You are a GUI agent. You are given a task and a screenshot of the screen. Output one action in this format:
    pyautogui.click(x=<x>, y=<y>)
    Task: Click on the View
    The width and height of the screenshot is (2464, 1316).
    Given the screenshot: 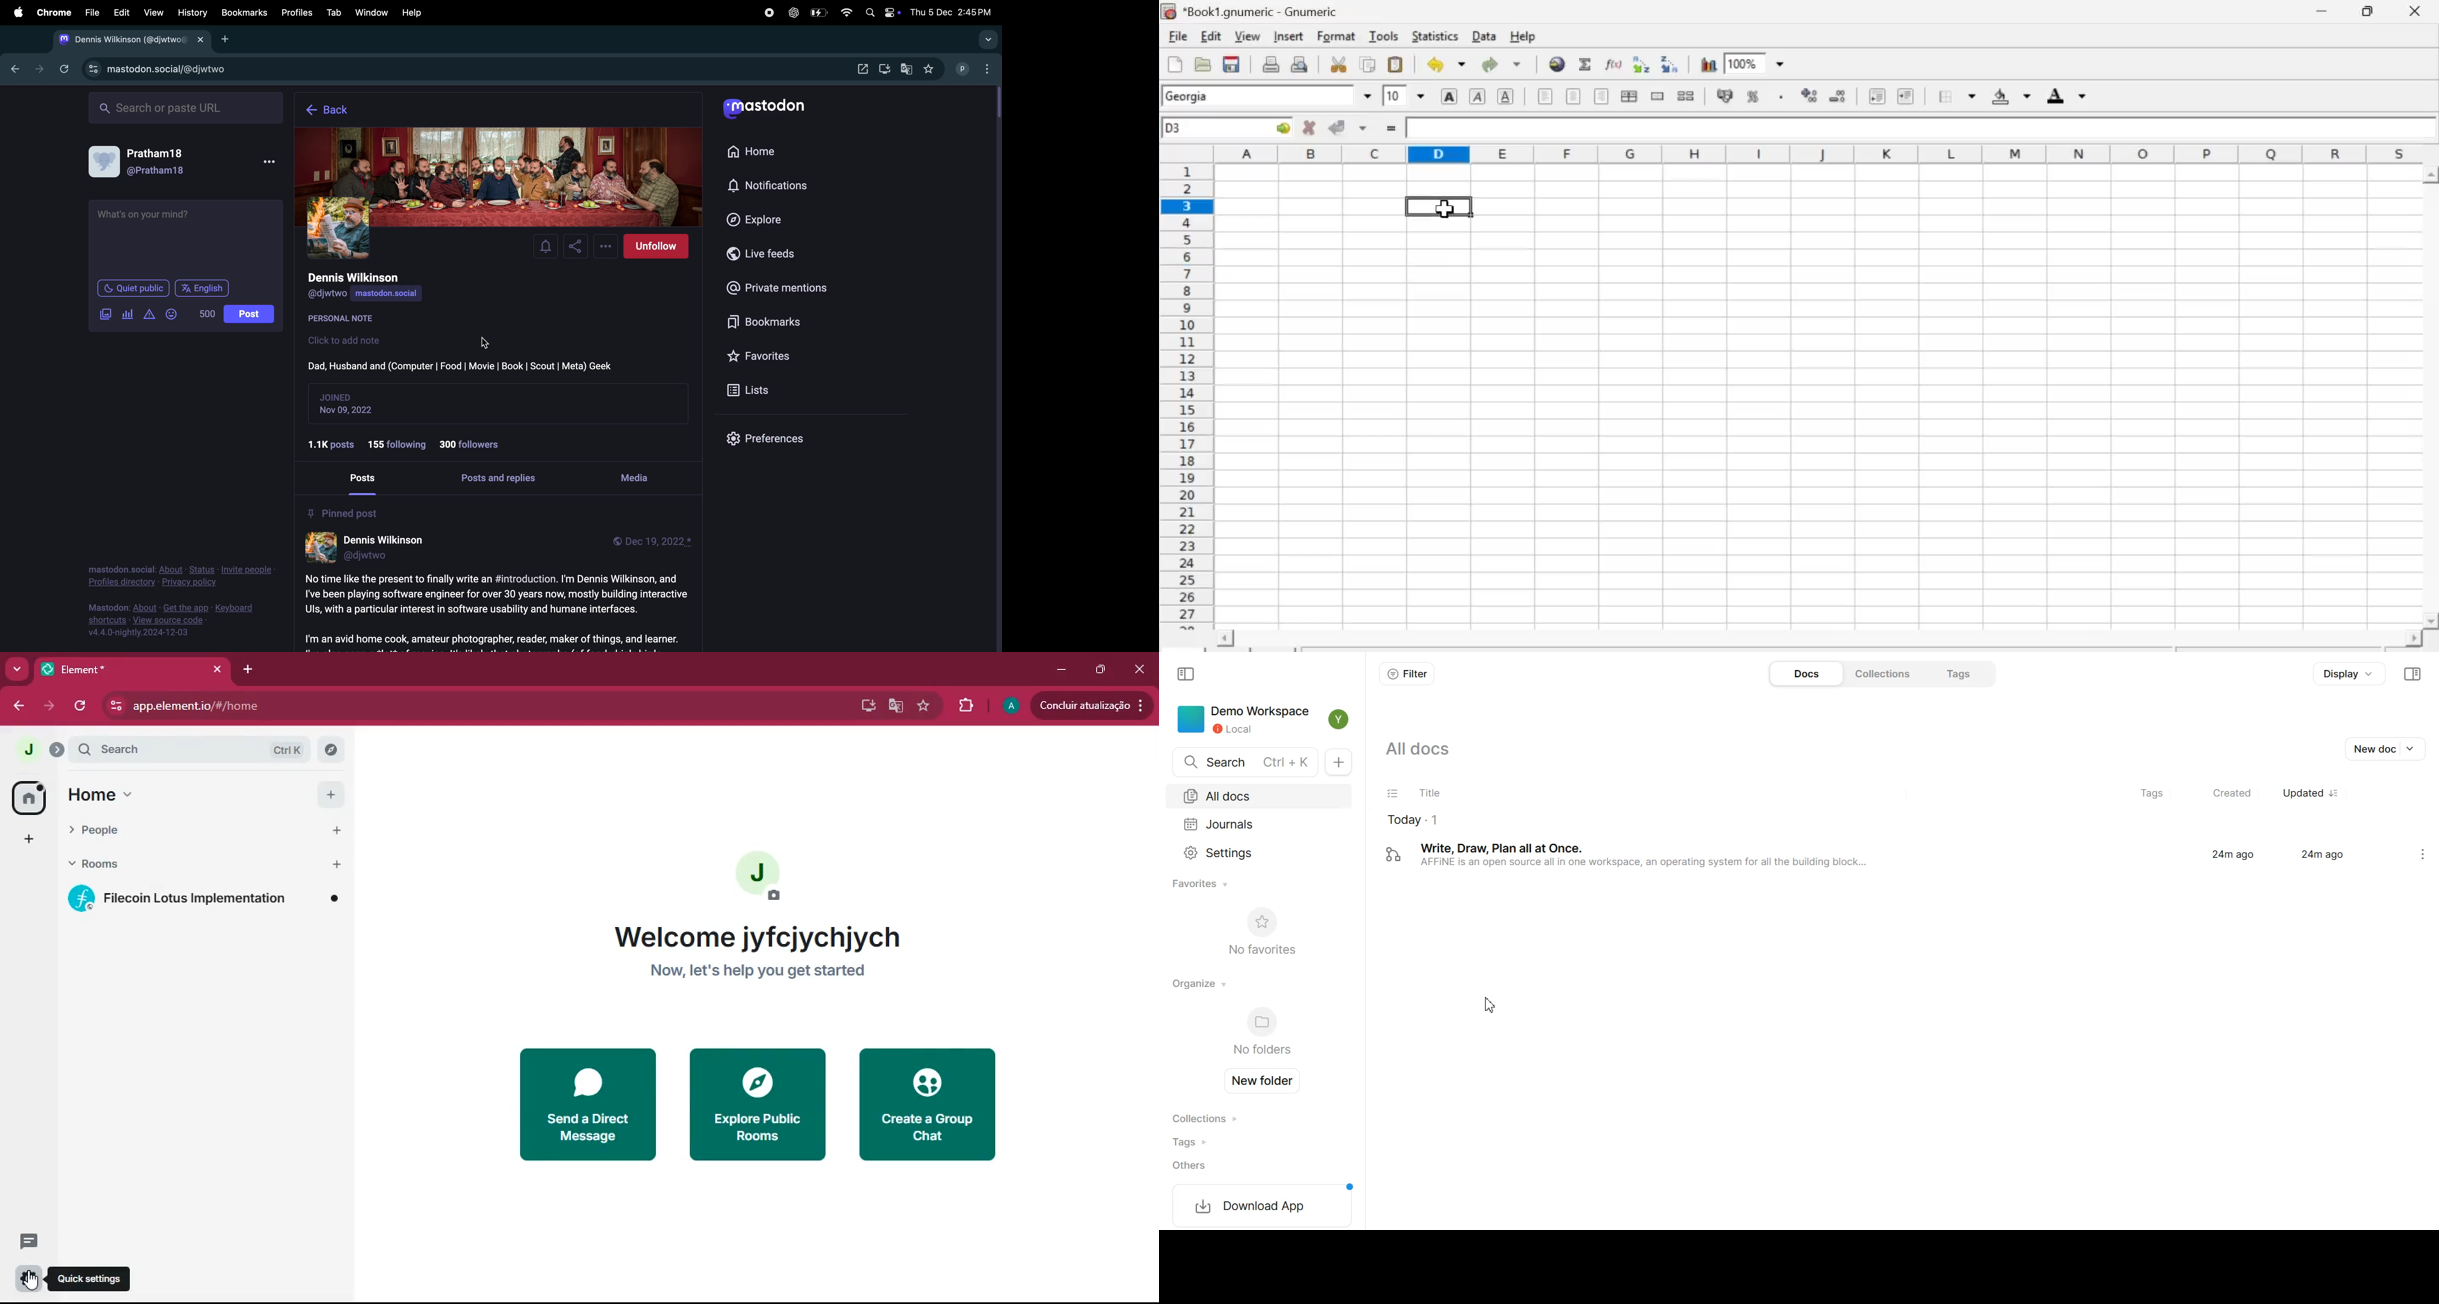 What is the action you would take?
    pyautogui.click(x=1247, y=35)
    